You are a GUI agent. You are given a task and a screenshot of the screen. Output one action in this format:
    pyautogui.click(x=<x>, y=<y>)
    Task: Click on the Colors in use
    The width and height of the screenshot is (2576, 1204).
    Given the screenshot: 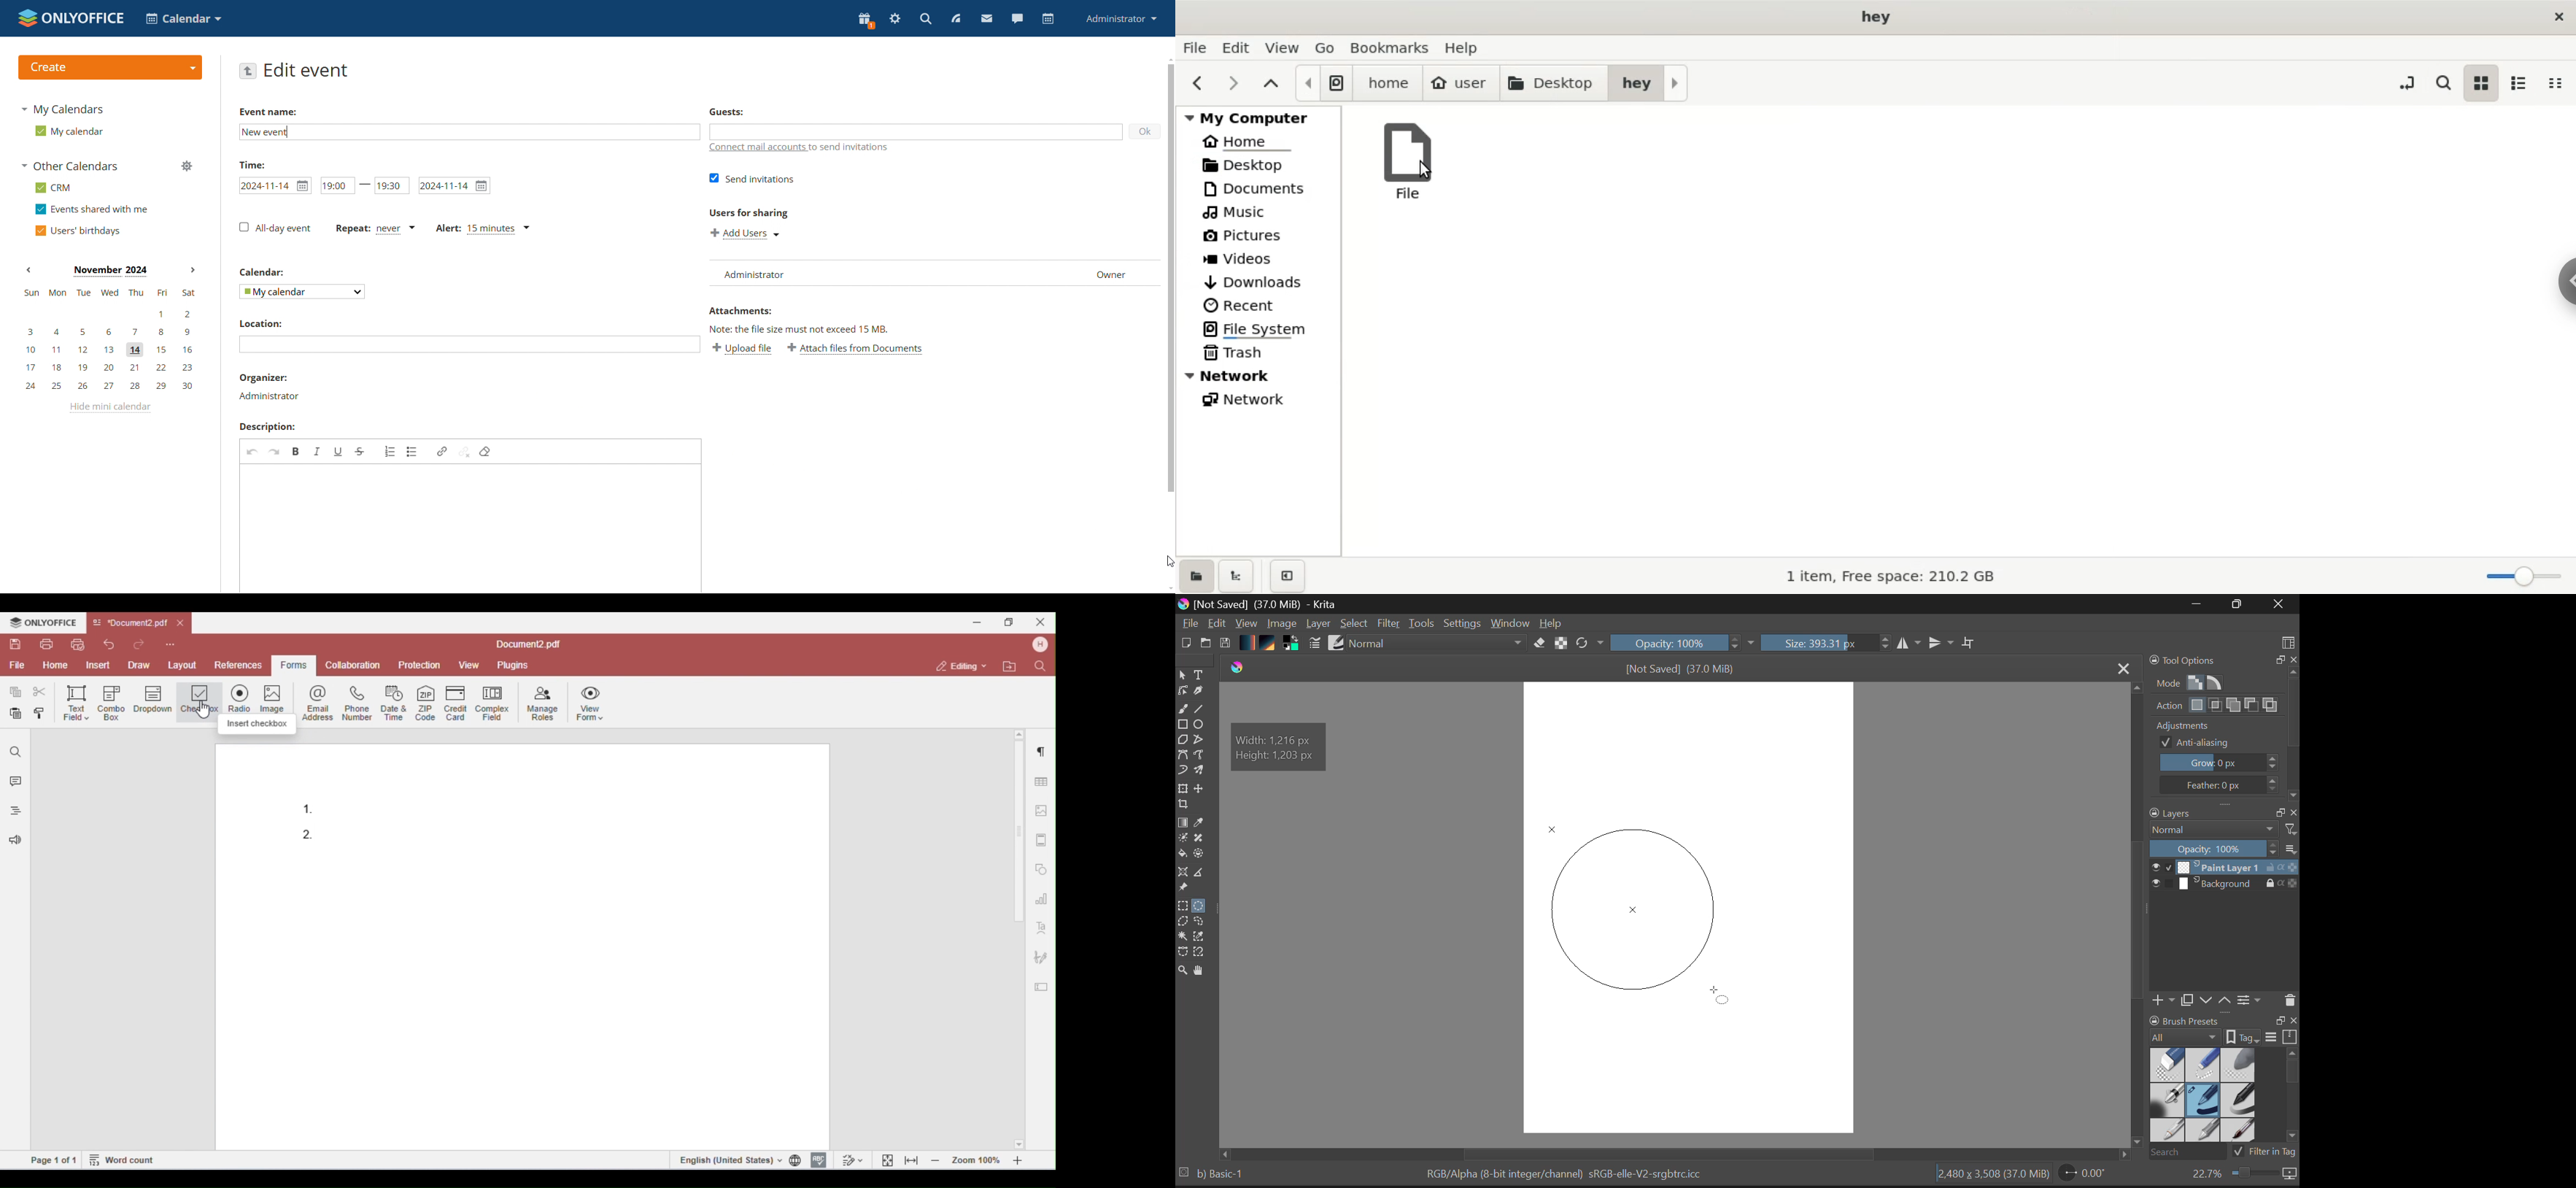 What is the action you would take?
    pyautogui.click(x=1291, y=644)
    